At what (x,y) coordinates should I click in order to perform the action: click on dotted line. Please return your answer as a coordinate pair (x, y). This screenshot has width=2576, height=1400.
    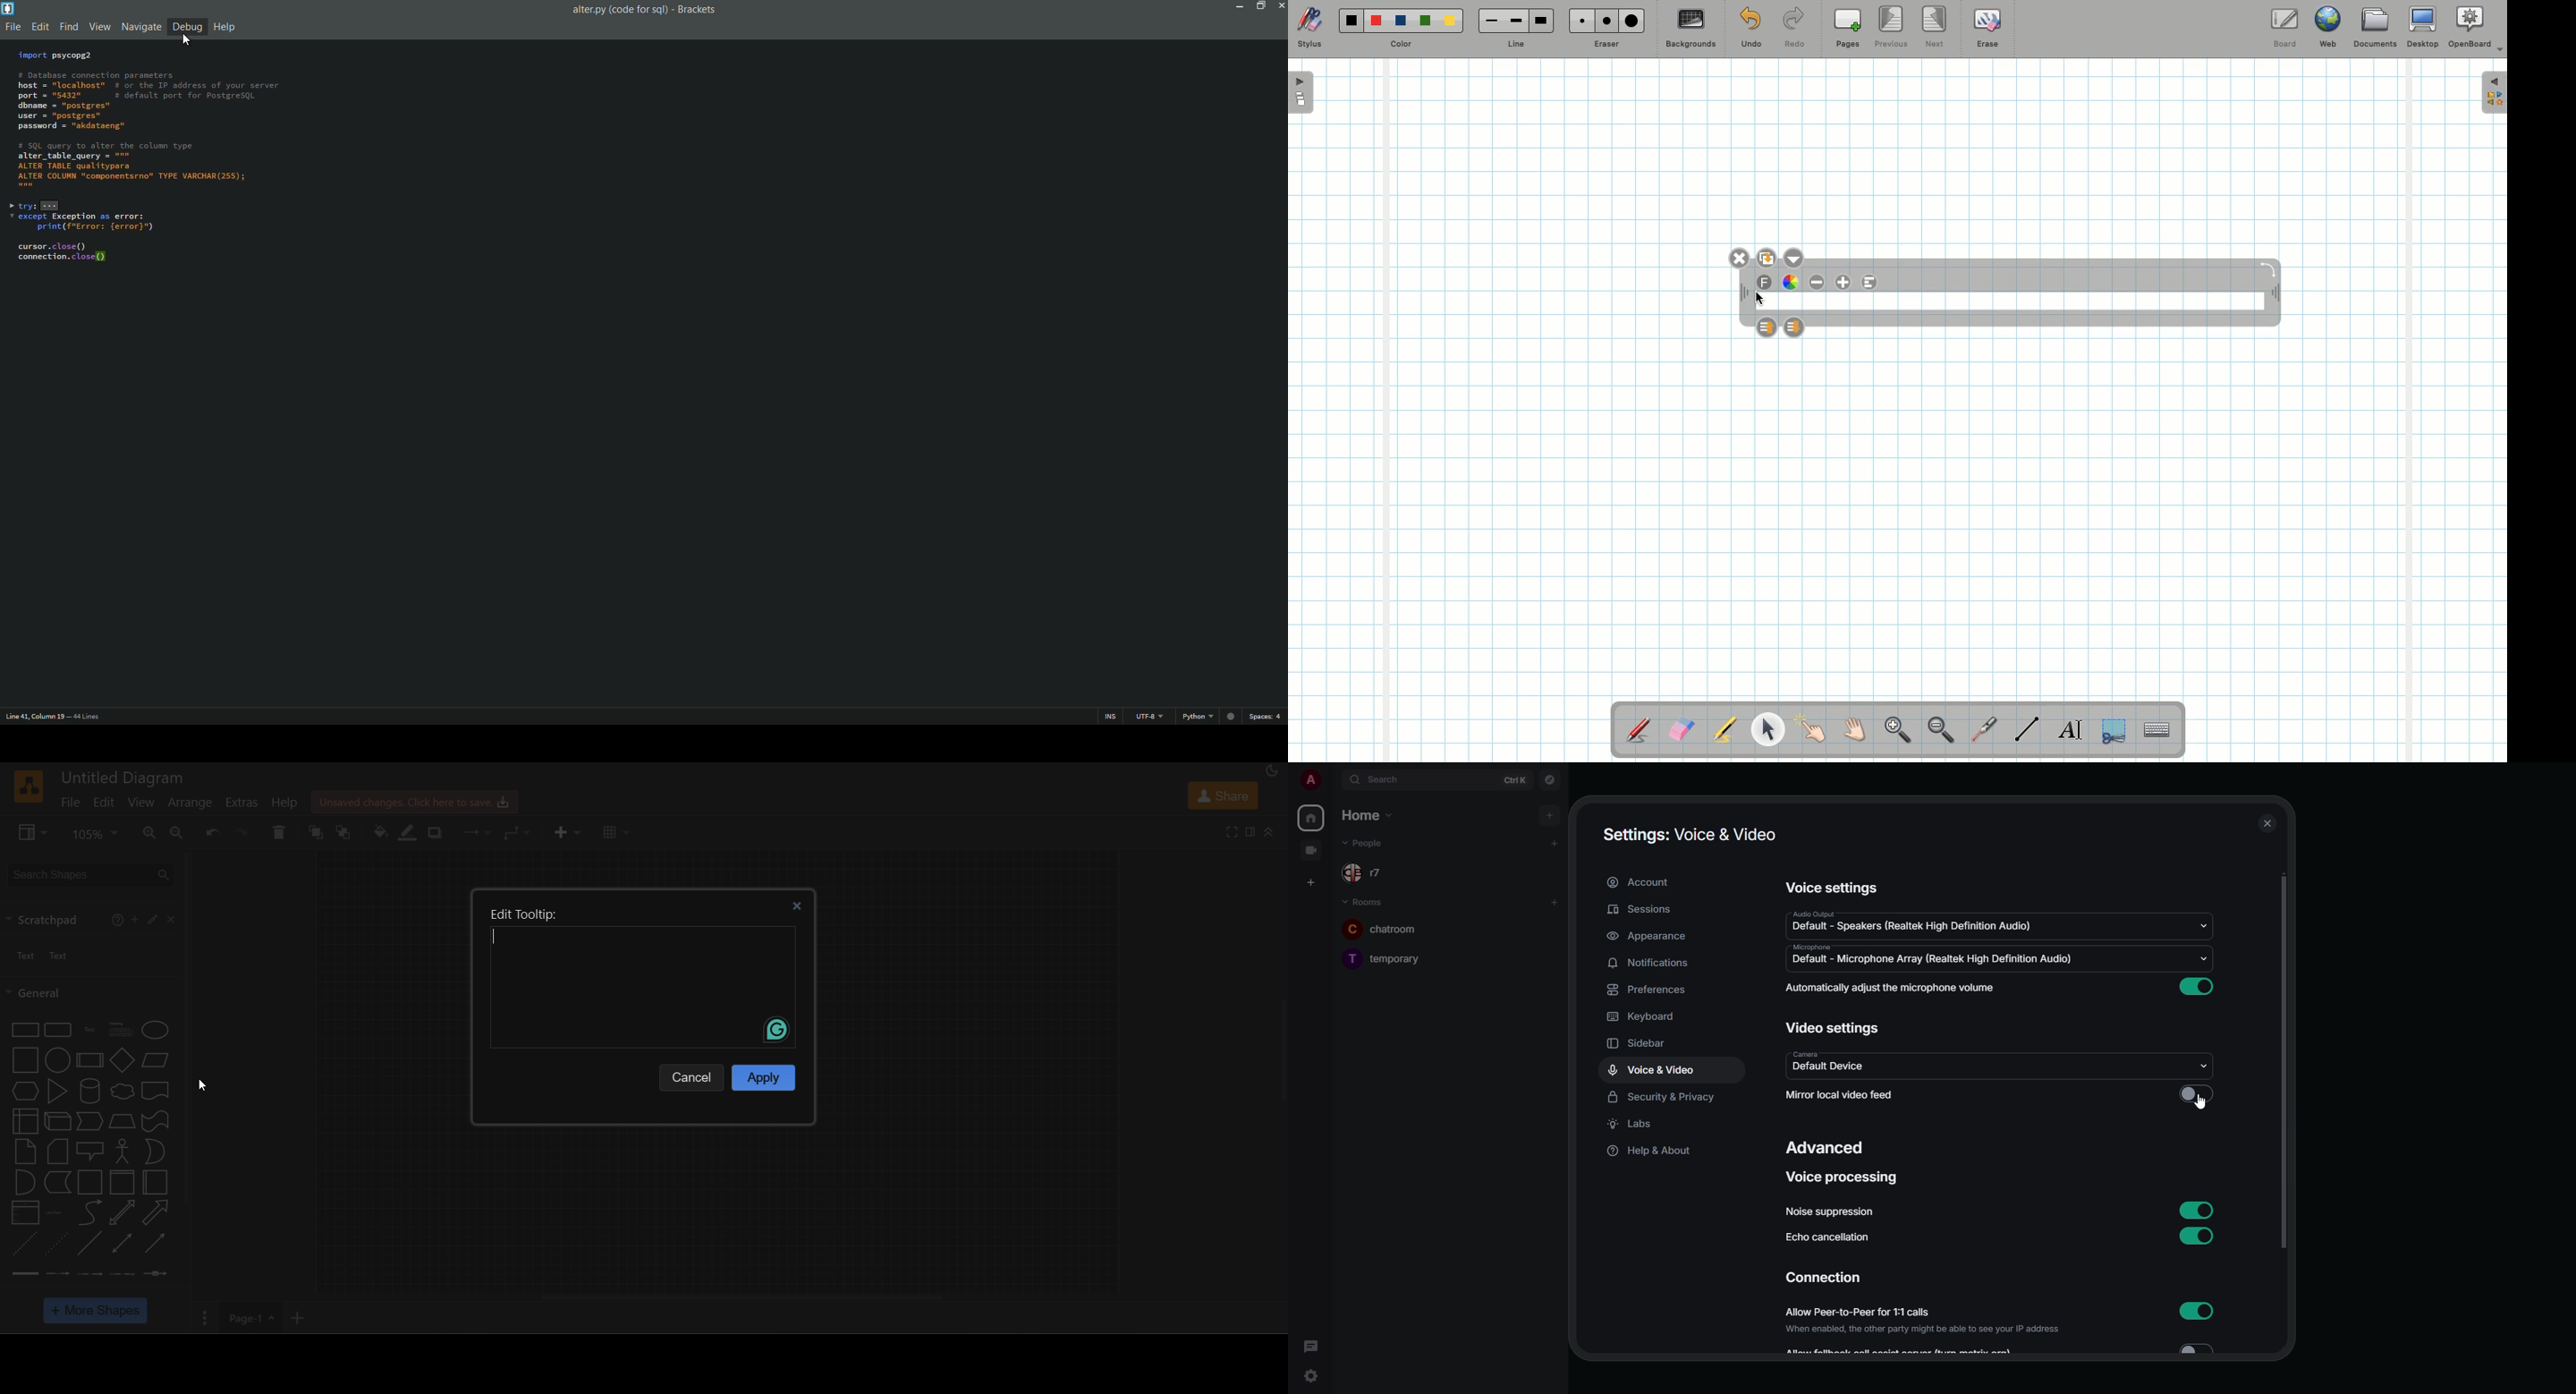
    Looking at the image, I should click on (58, 1244).